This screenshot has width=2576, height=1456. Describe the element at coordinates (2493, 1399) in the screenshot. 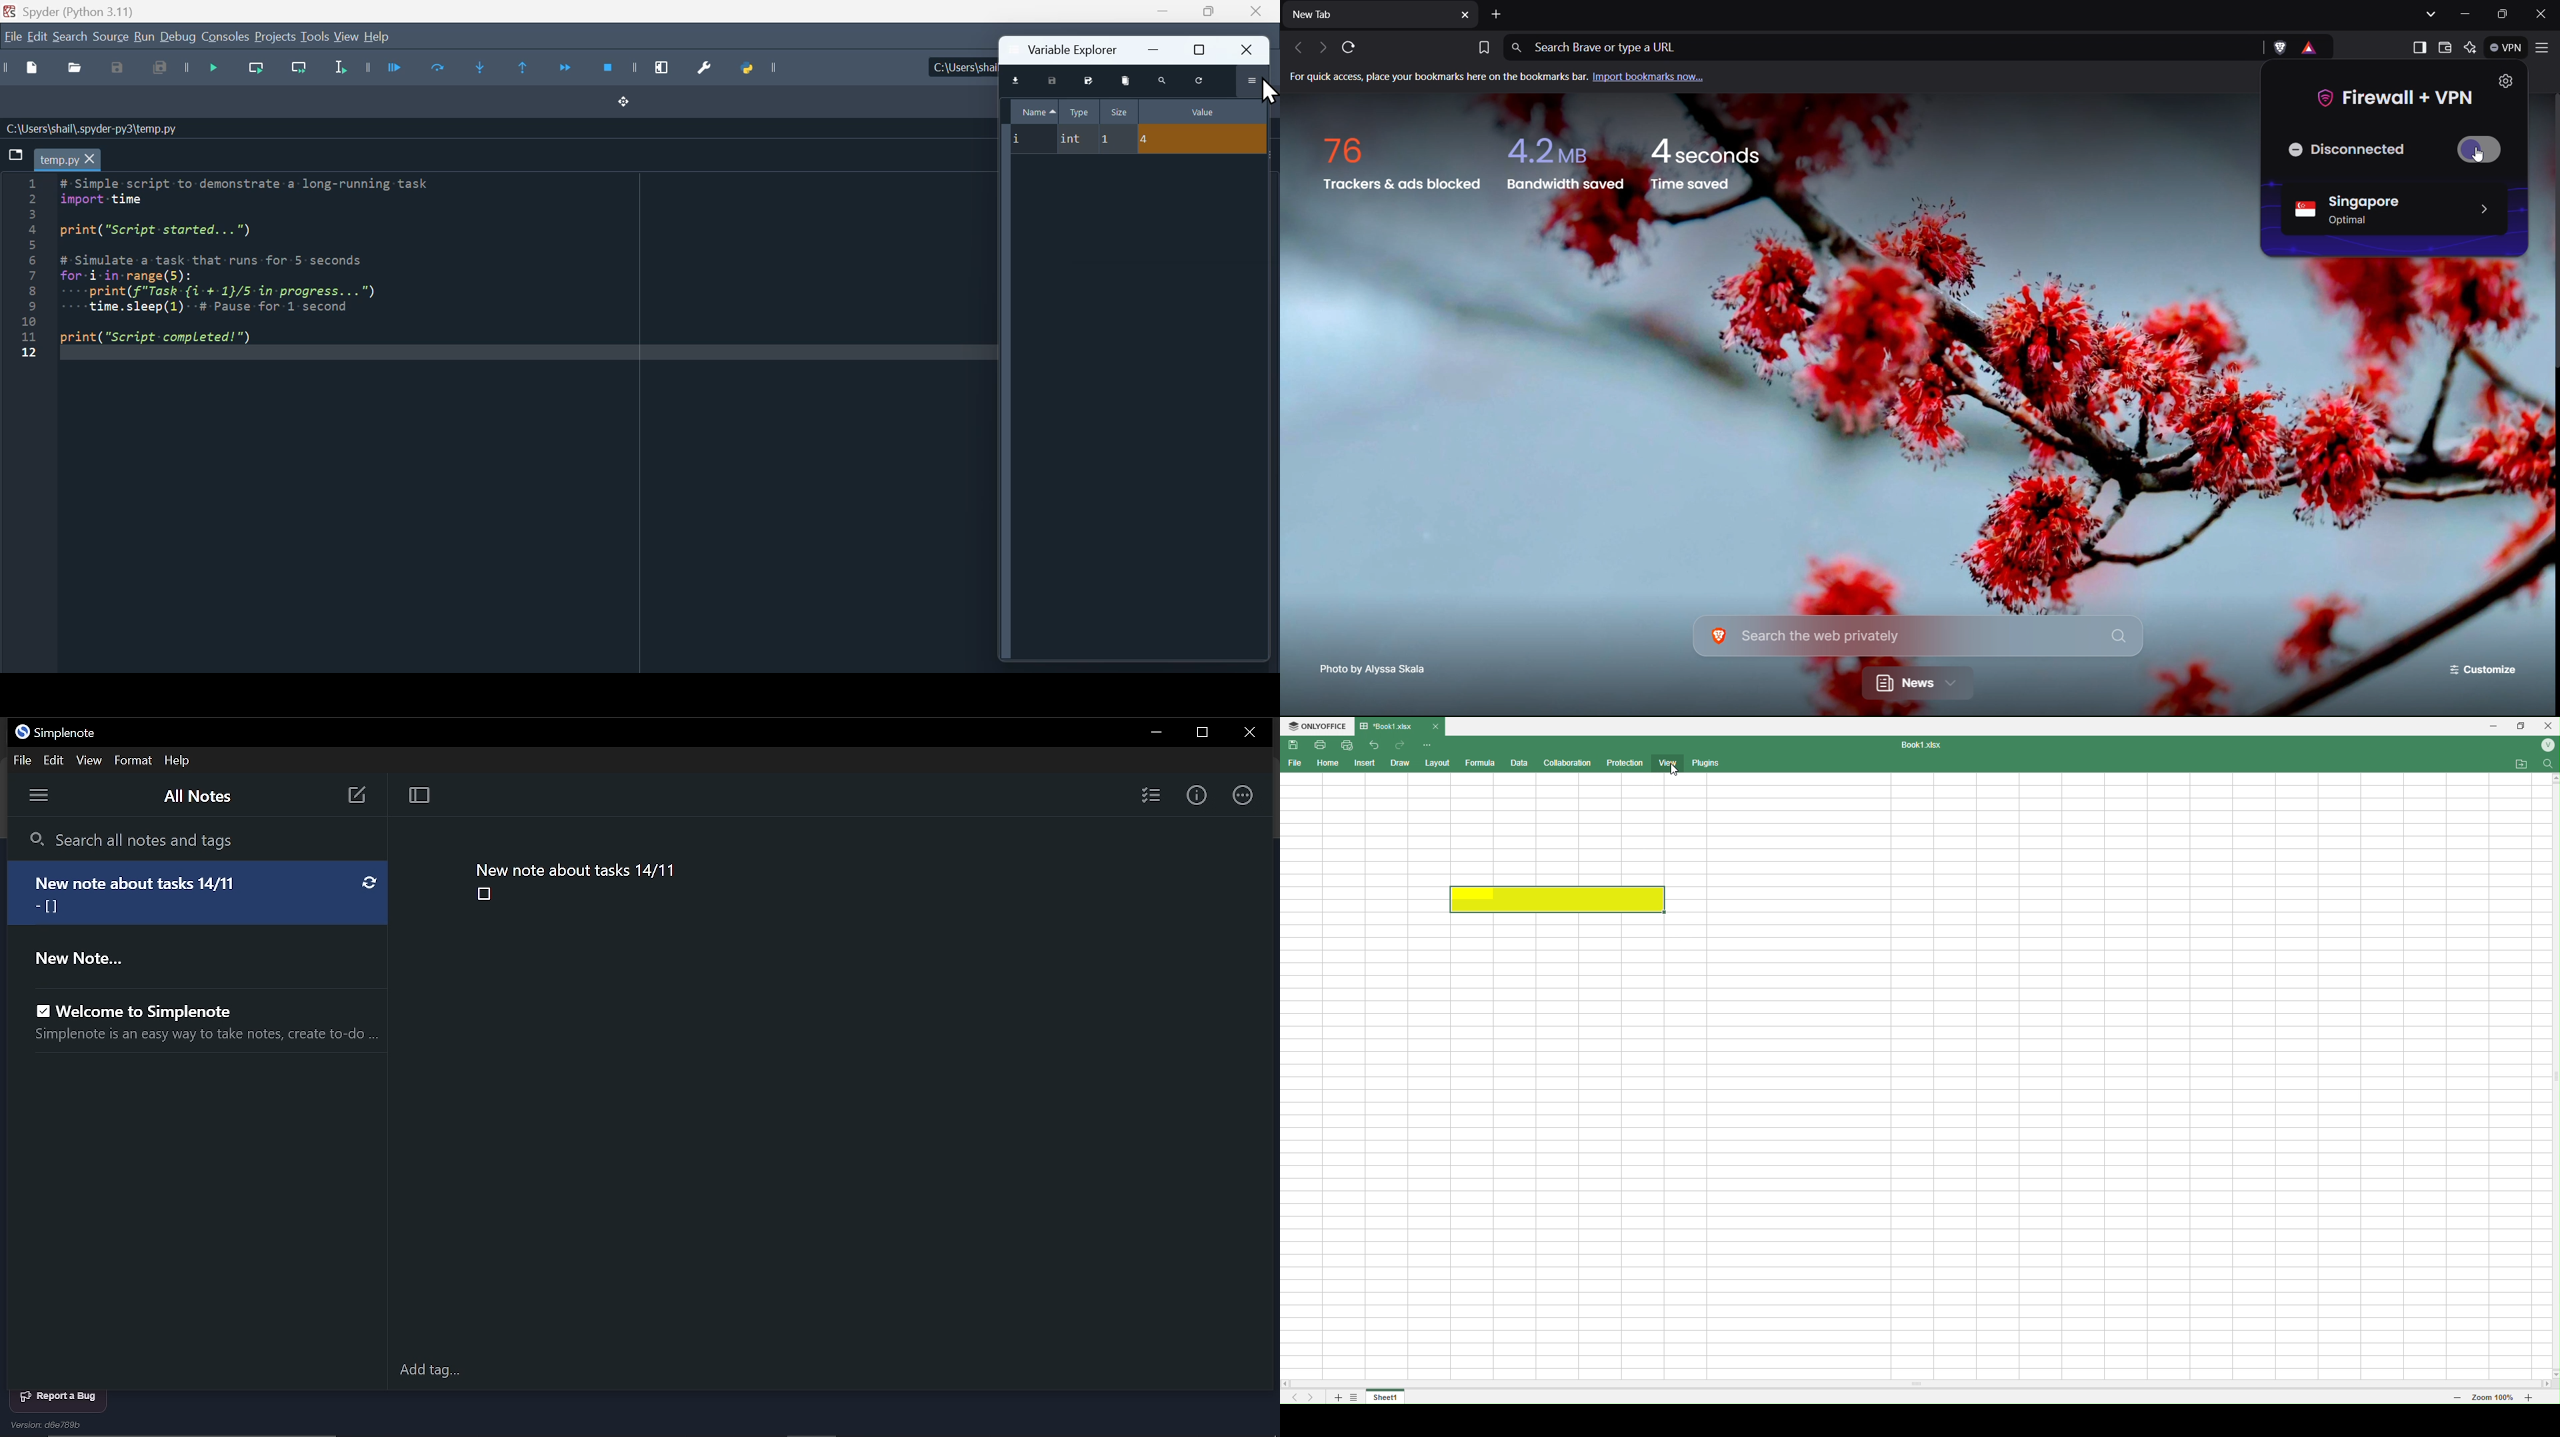

I see `Zoom 100%` at that location.